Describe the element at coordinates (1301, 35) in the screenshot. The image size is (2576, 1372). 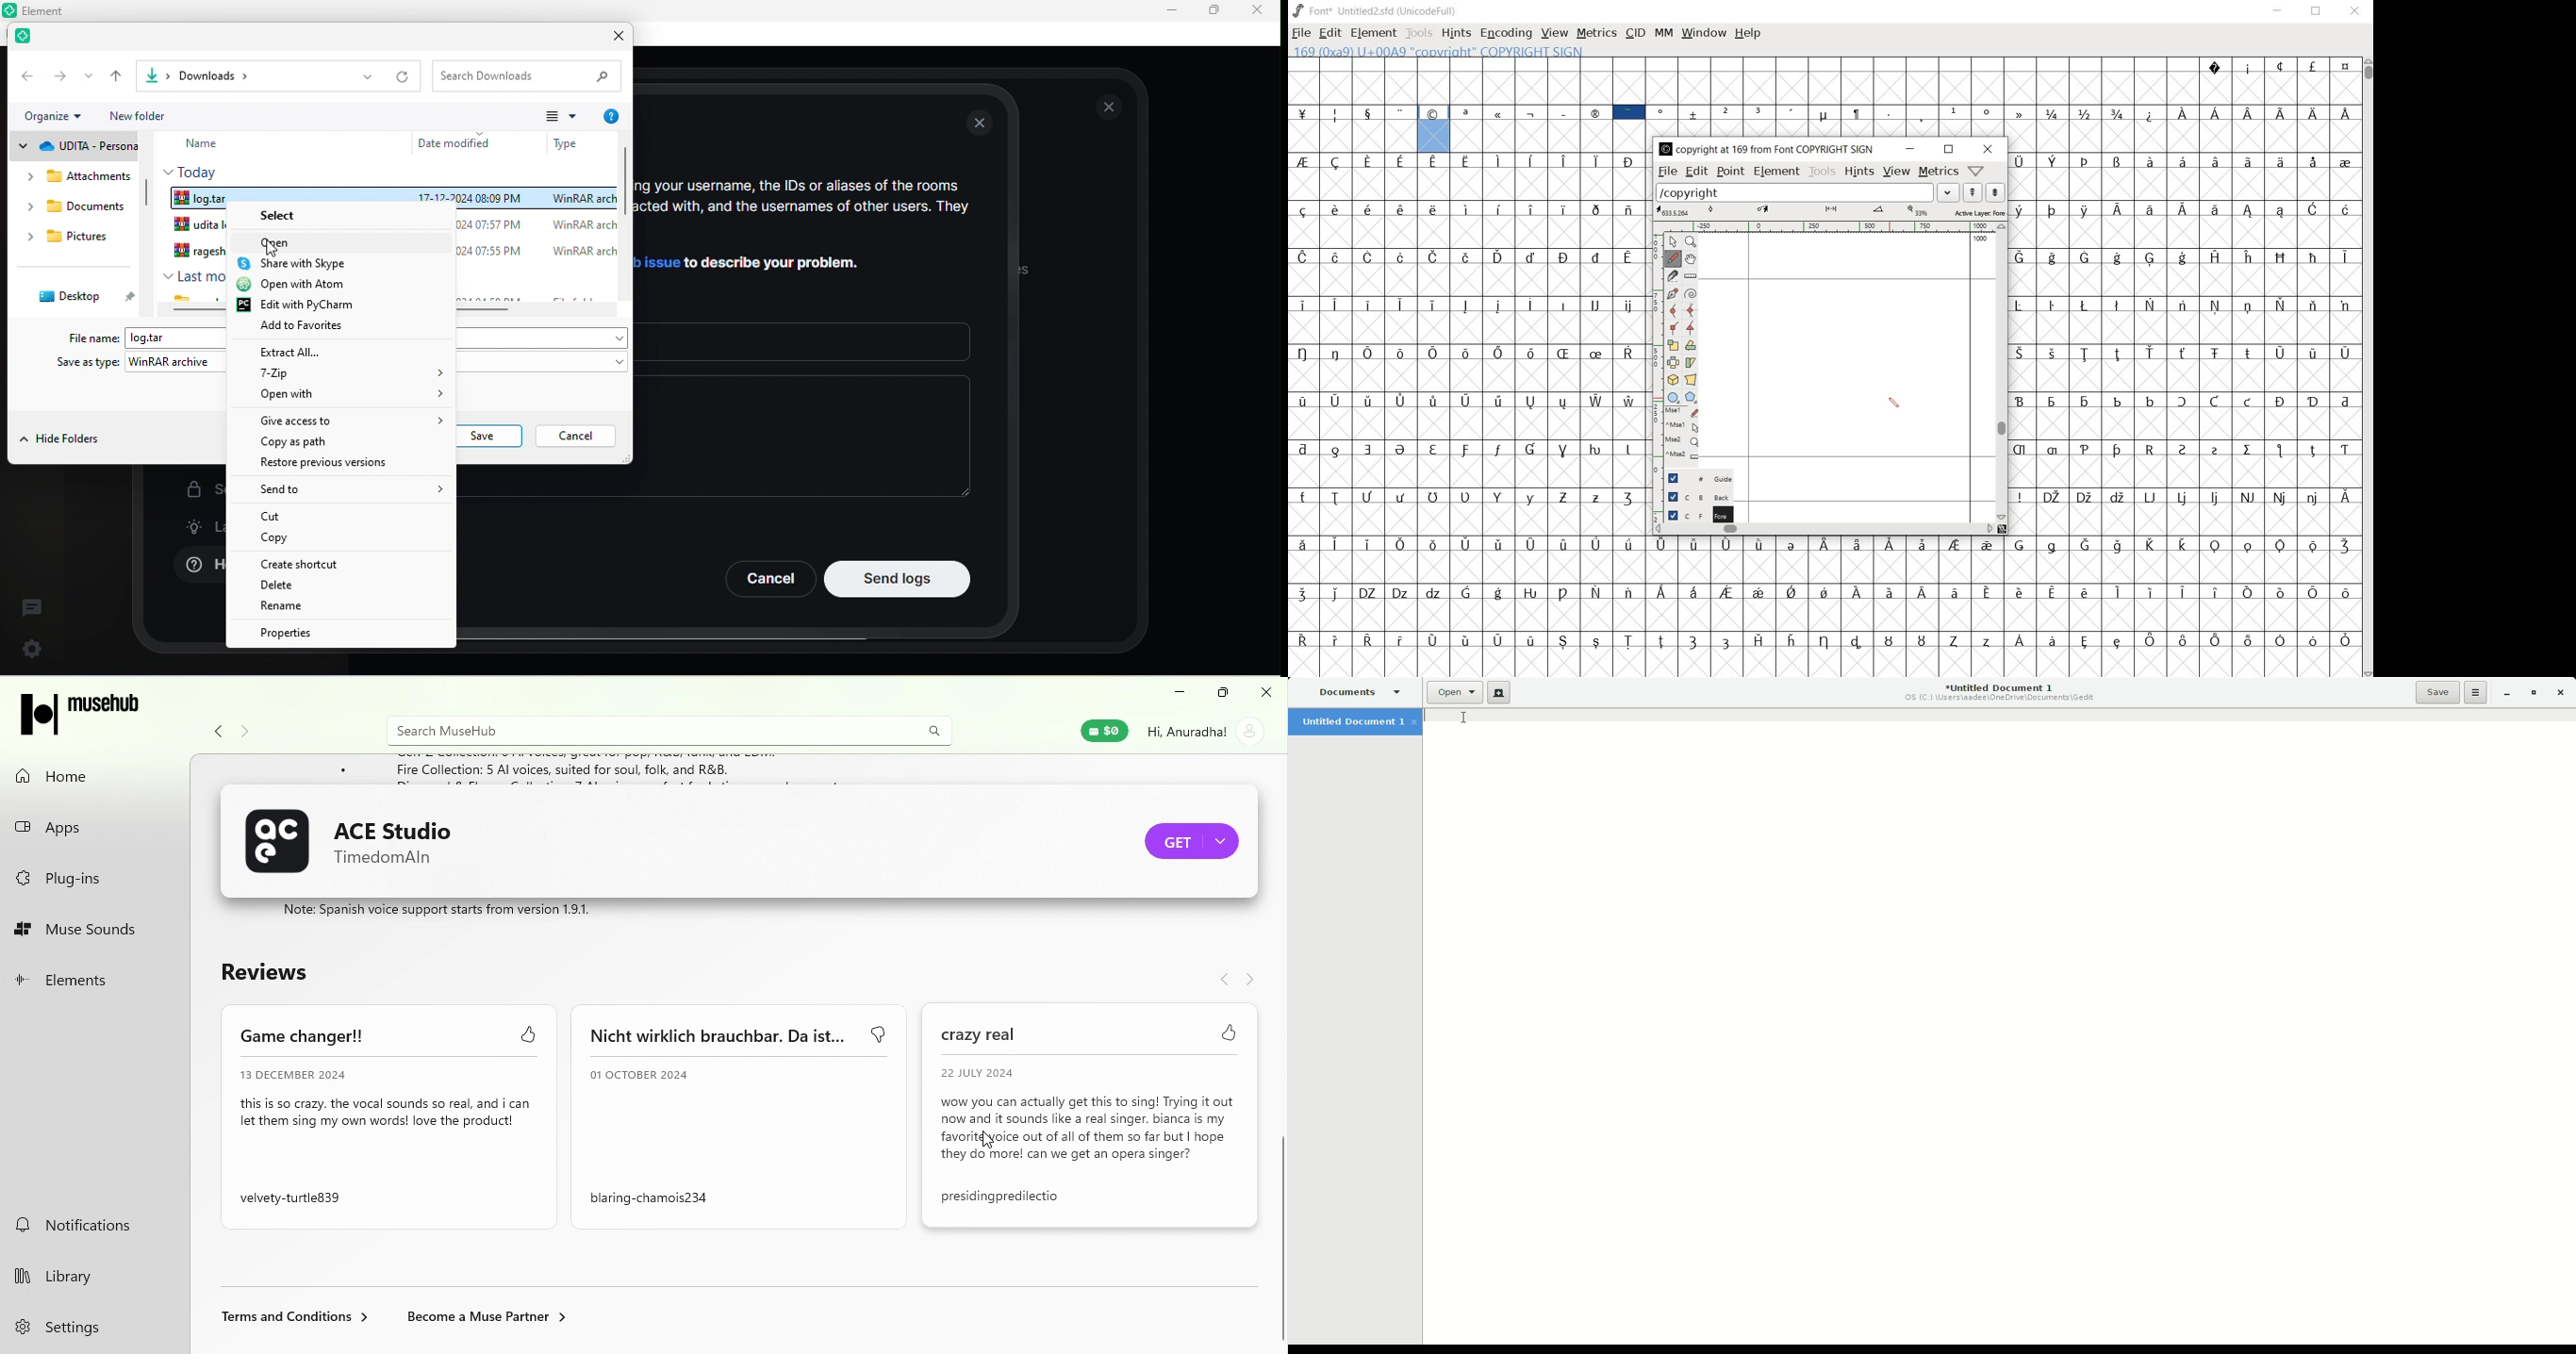
I see `file` at that location.